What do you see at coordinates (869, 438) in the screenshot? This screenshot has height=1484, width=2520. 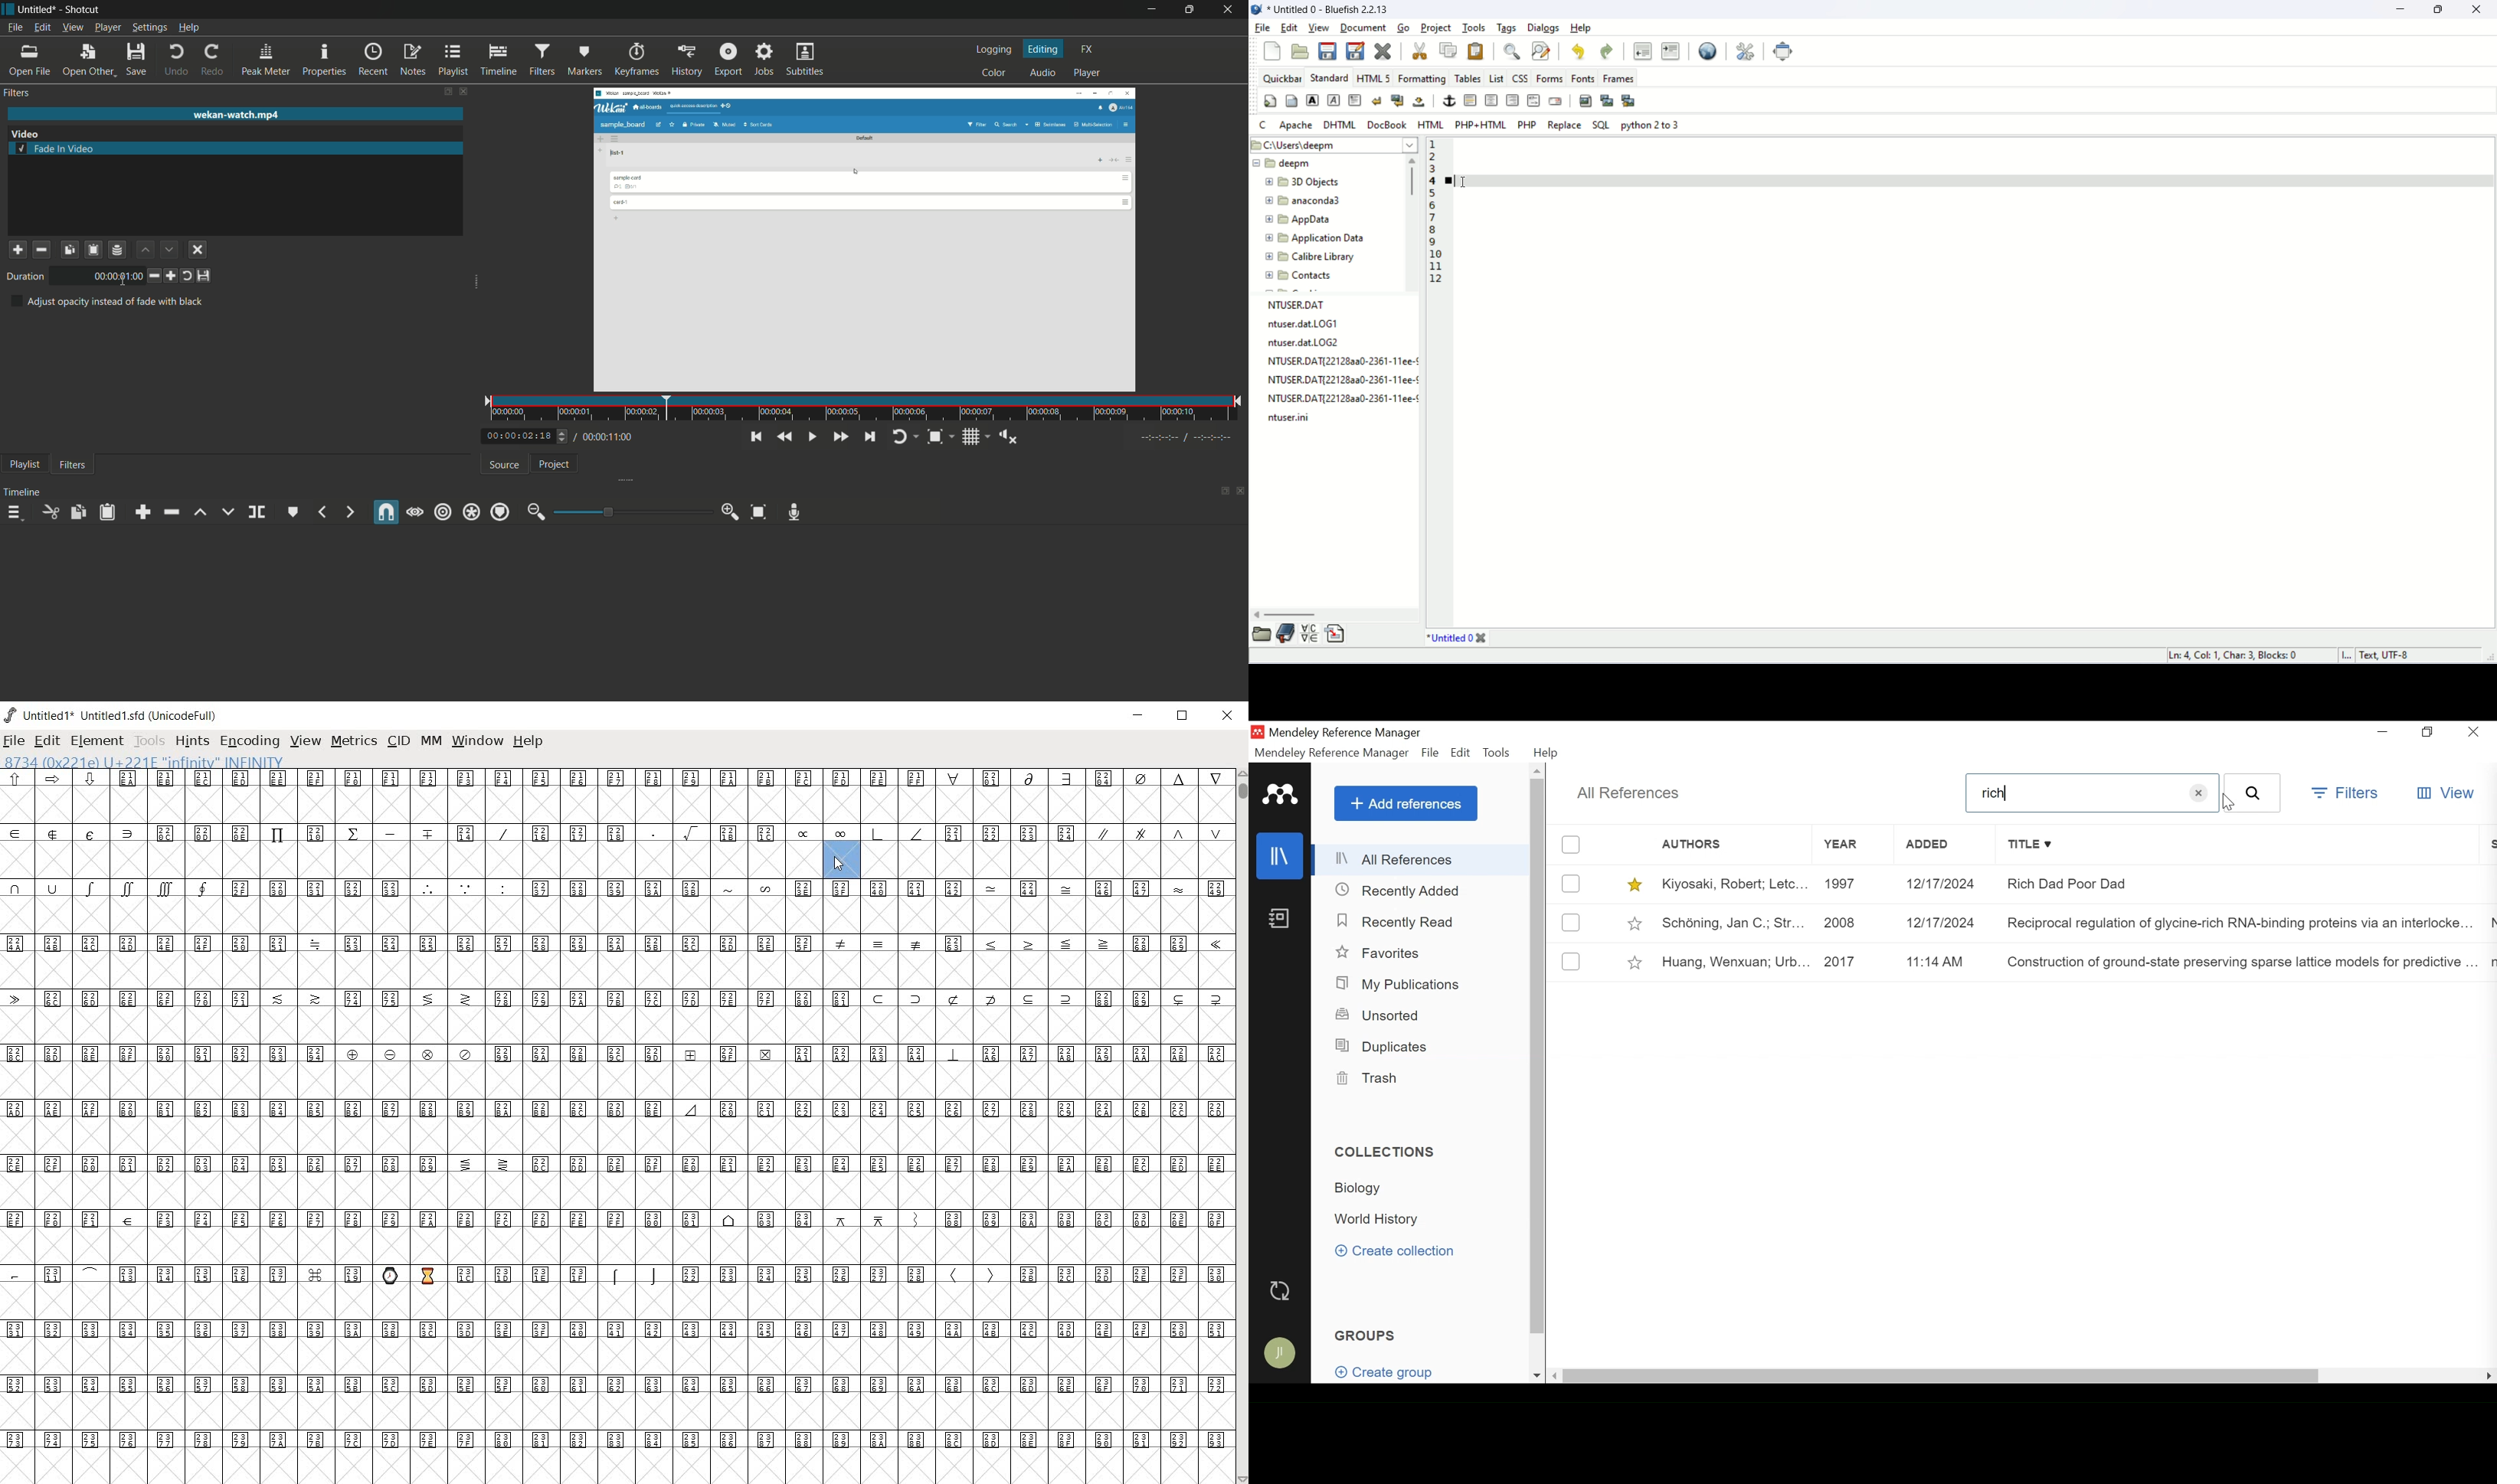 I see `skip to the next point` at bounding box center [869, 438].